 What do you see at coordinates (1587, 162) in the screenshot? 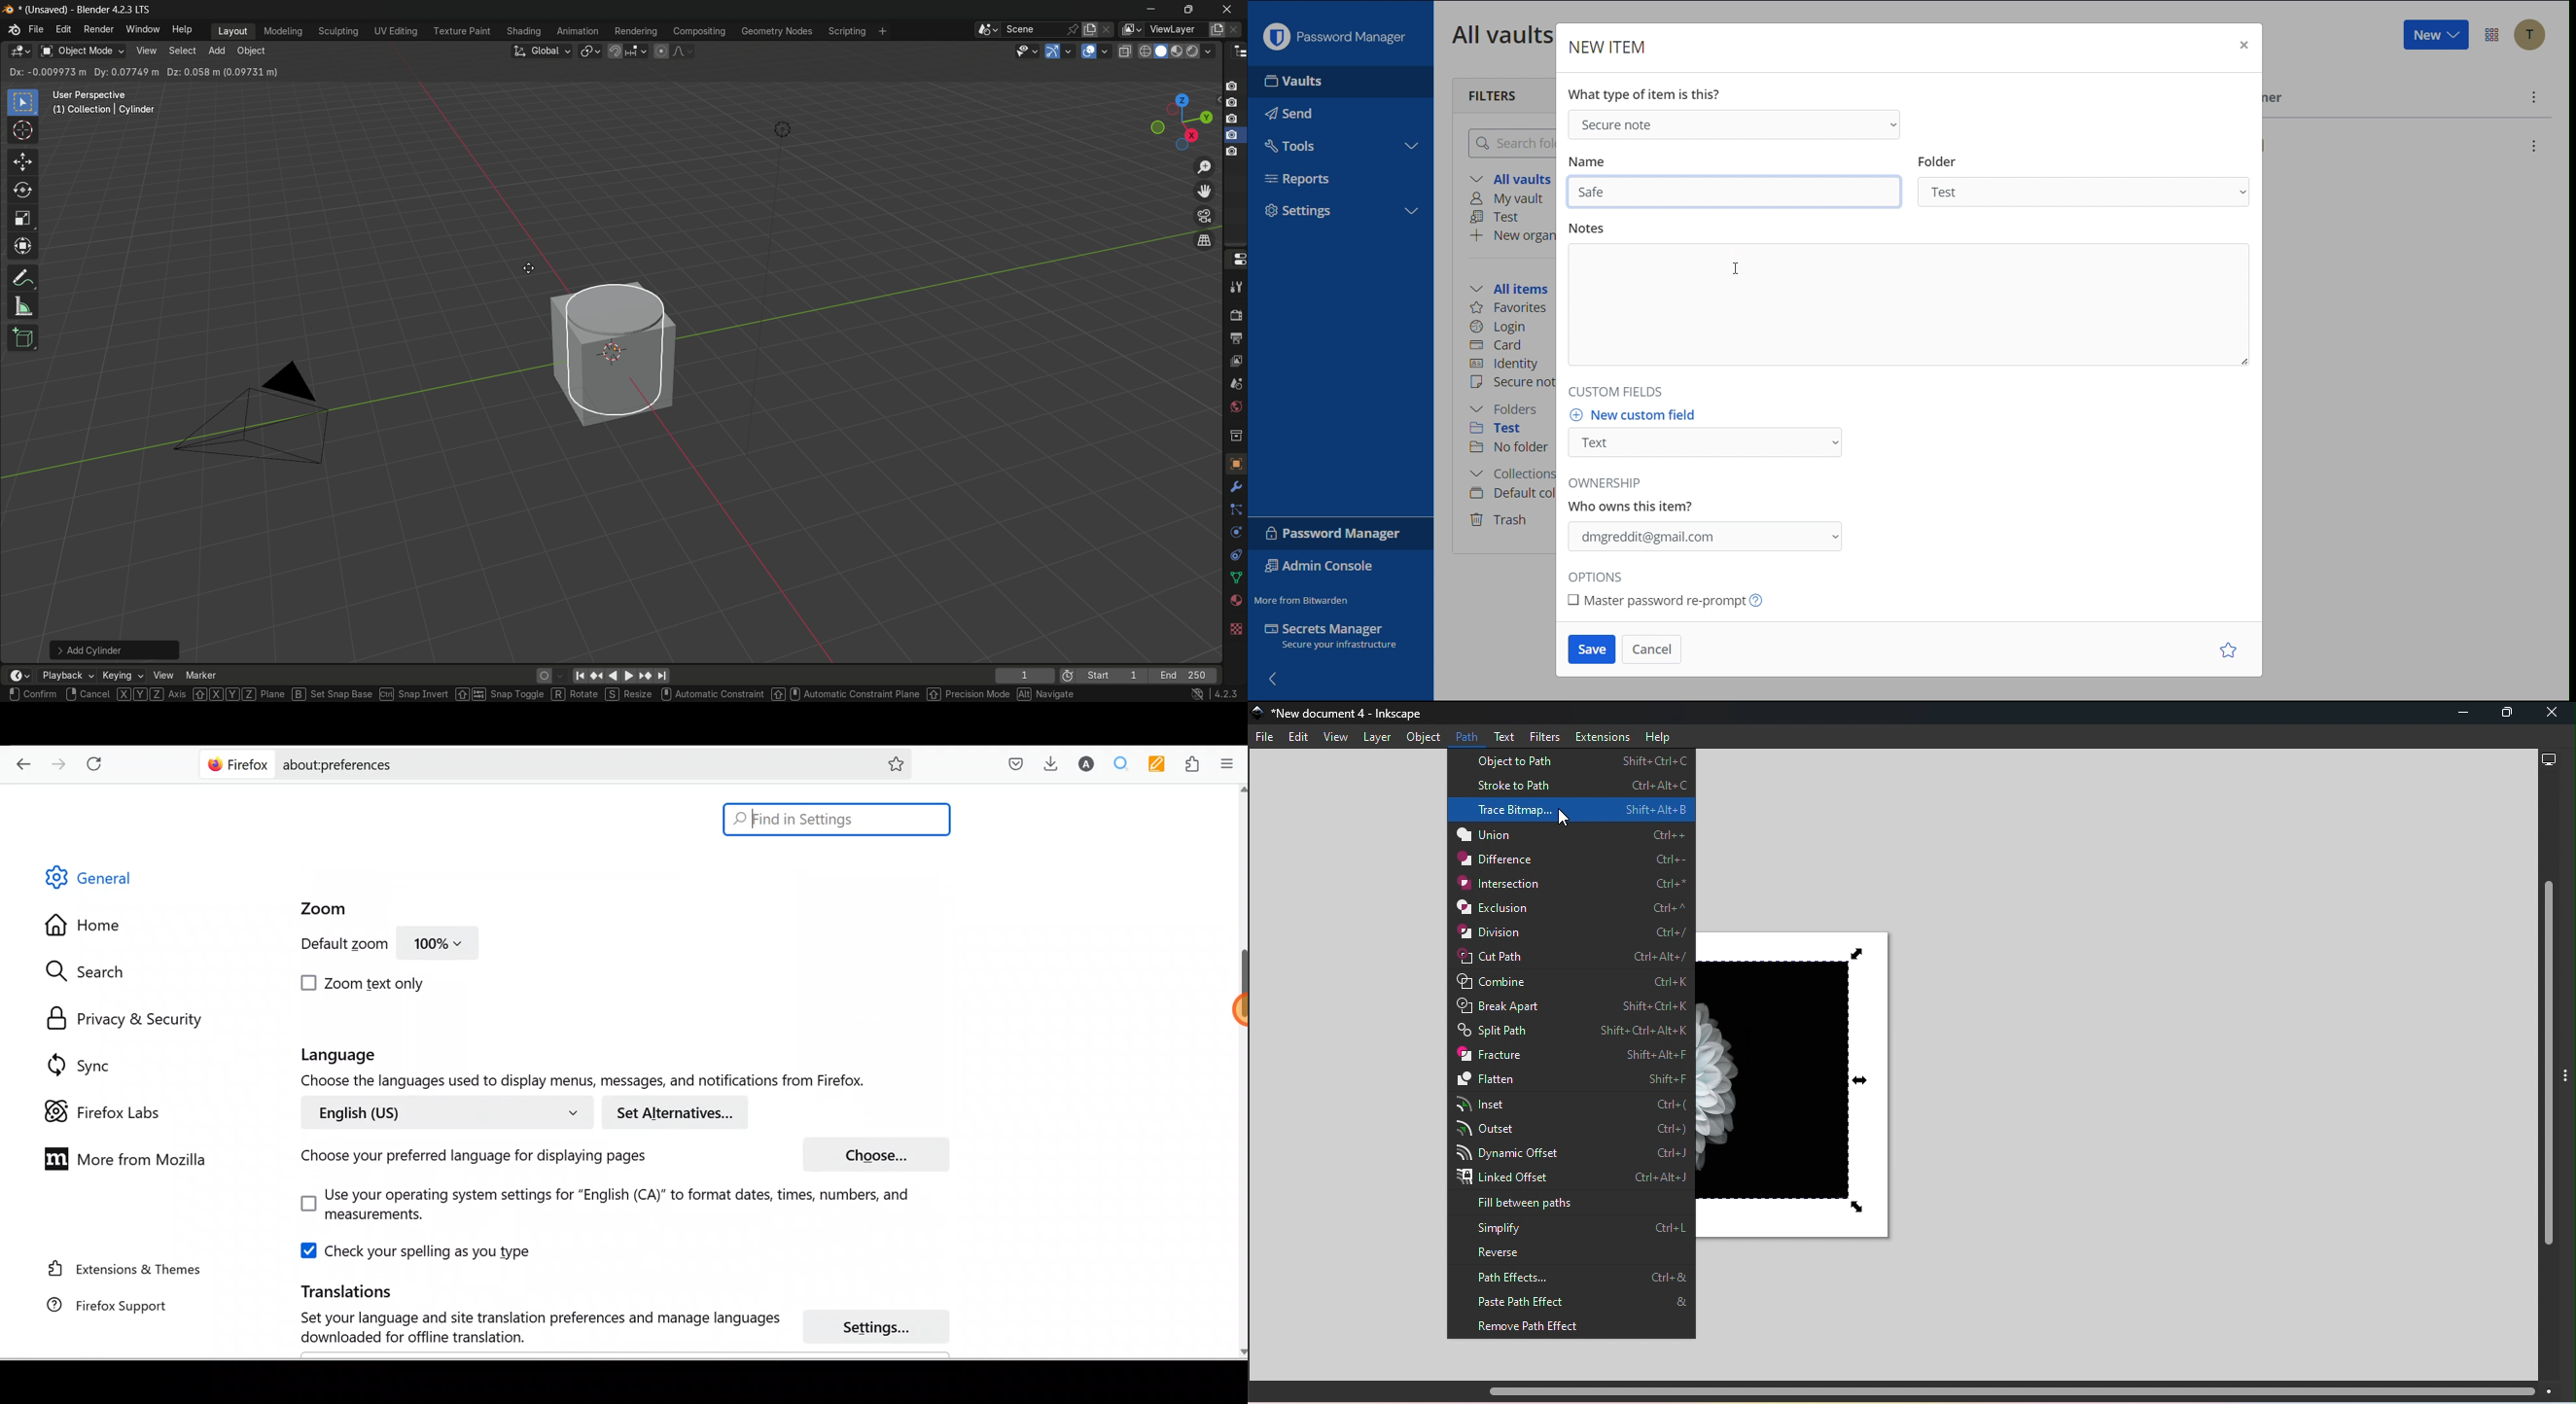
I see `Name` at bounding box center [1587, 162].